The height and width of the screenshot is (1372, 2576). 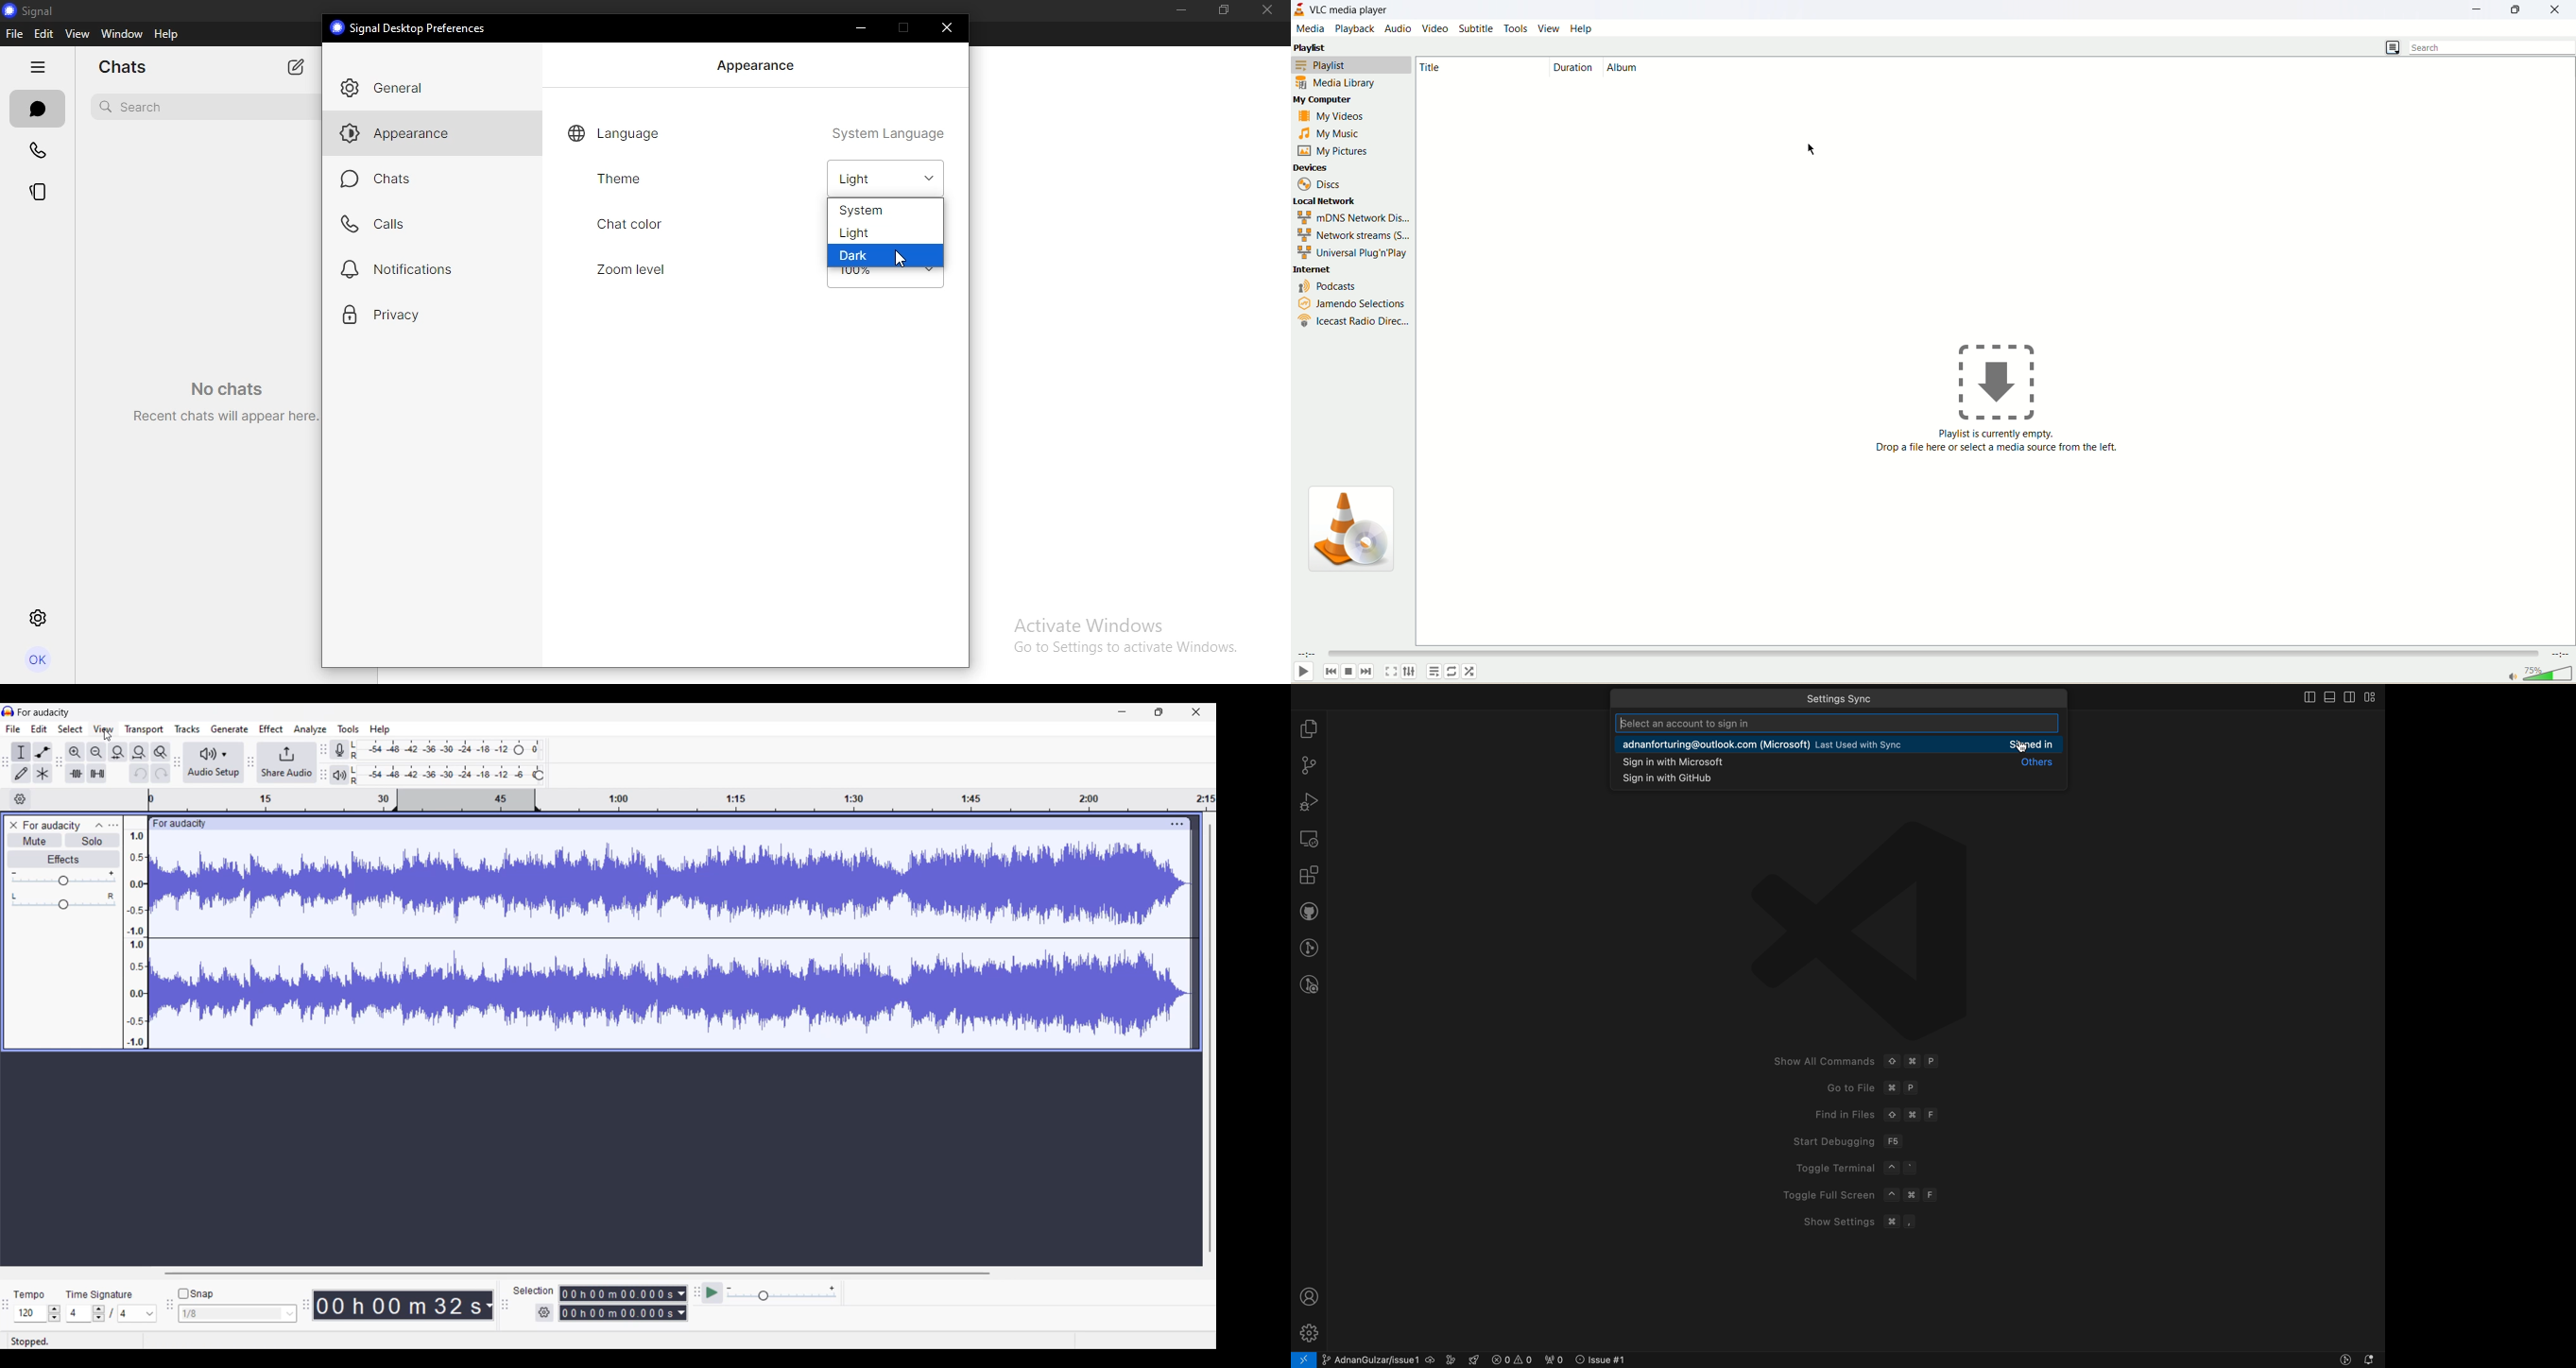 What do you see at coordinates (855, 234) in the screenshot?
I see `light` at bounding box center [855, 234].